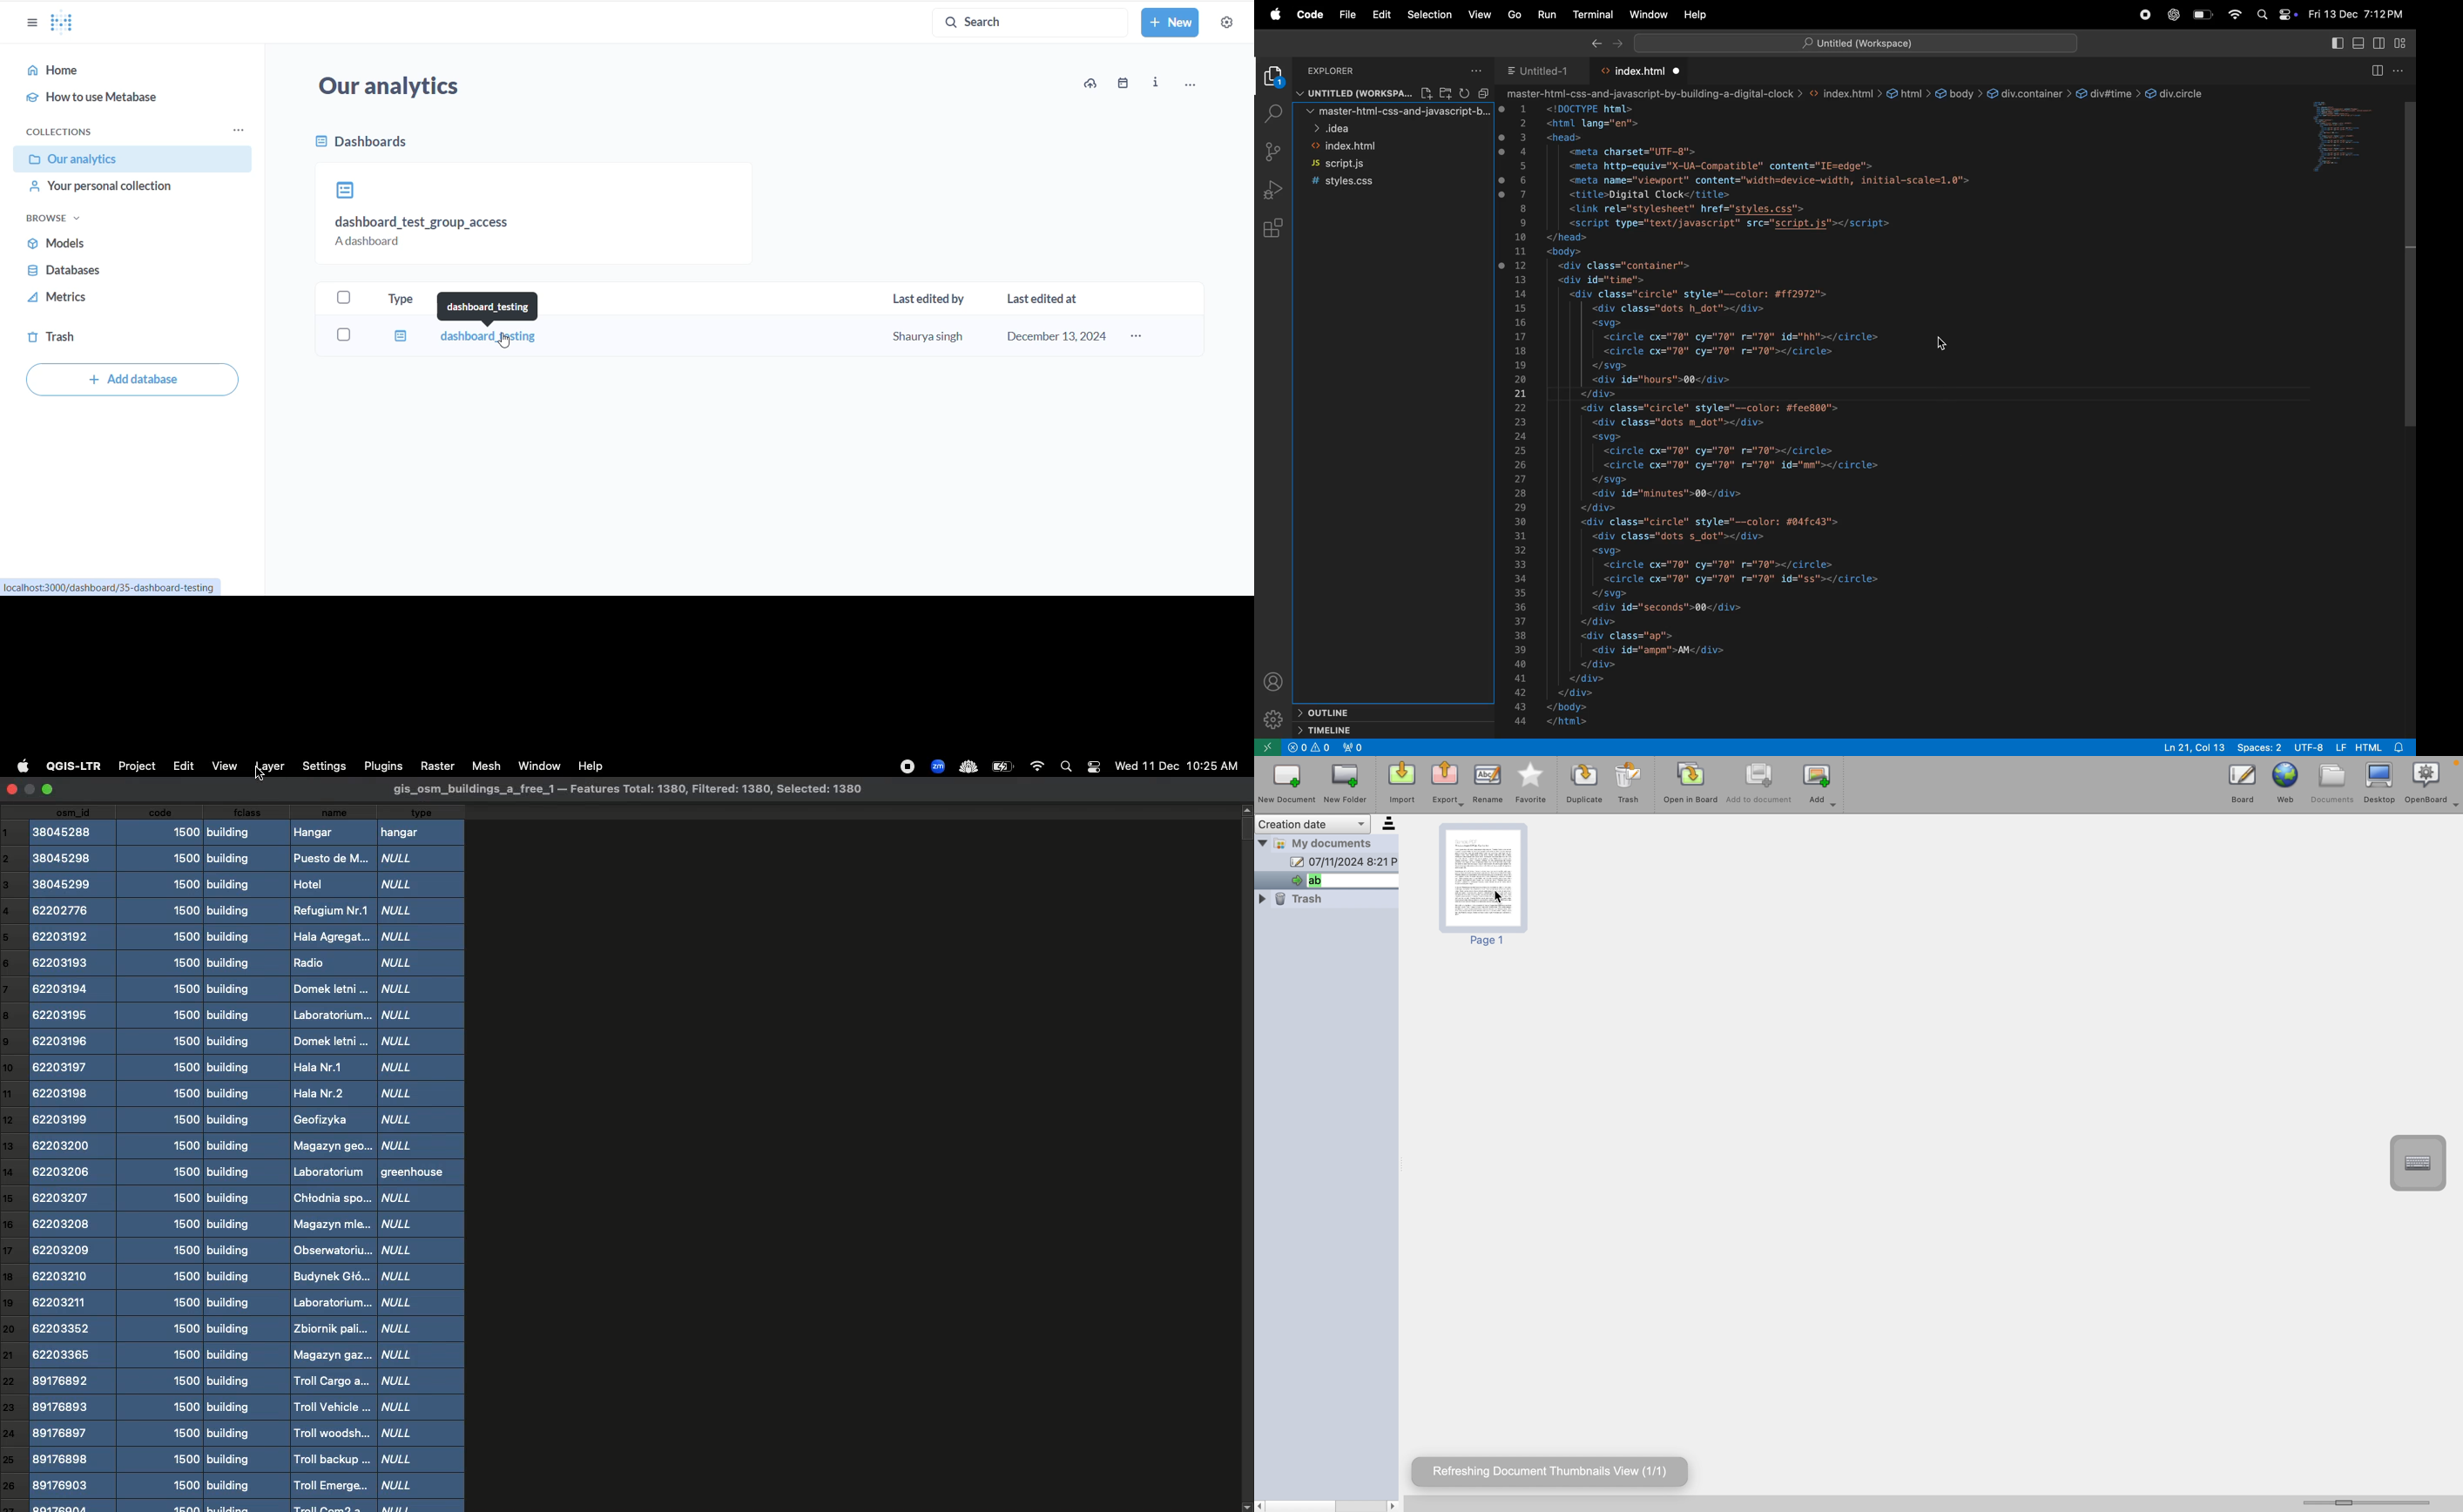  I want to click on minimize, so click(30, 792).